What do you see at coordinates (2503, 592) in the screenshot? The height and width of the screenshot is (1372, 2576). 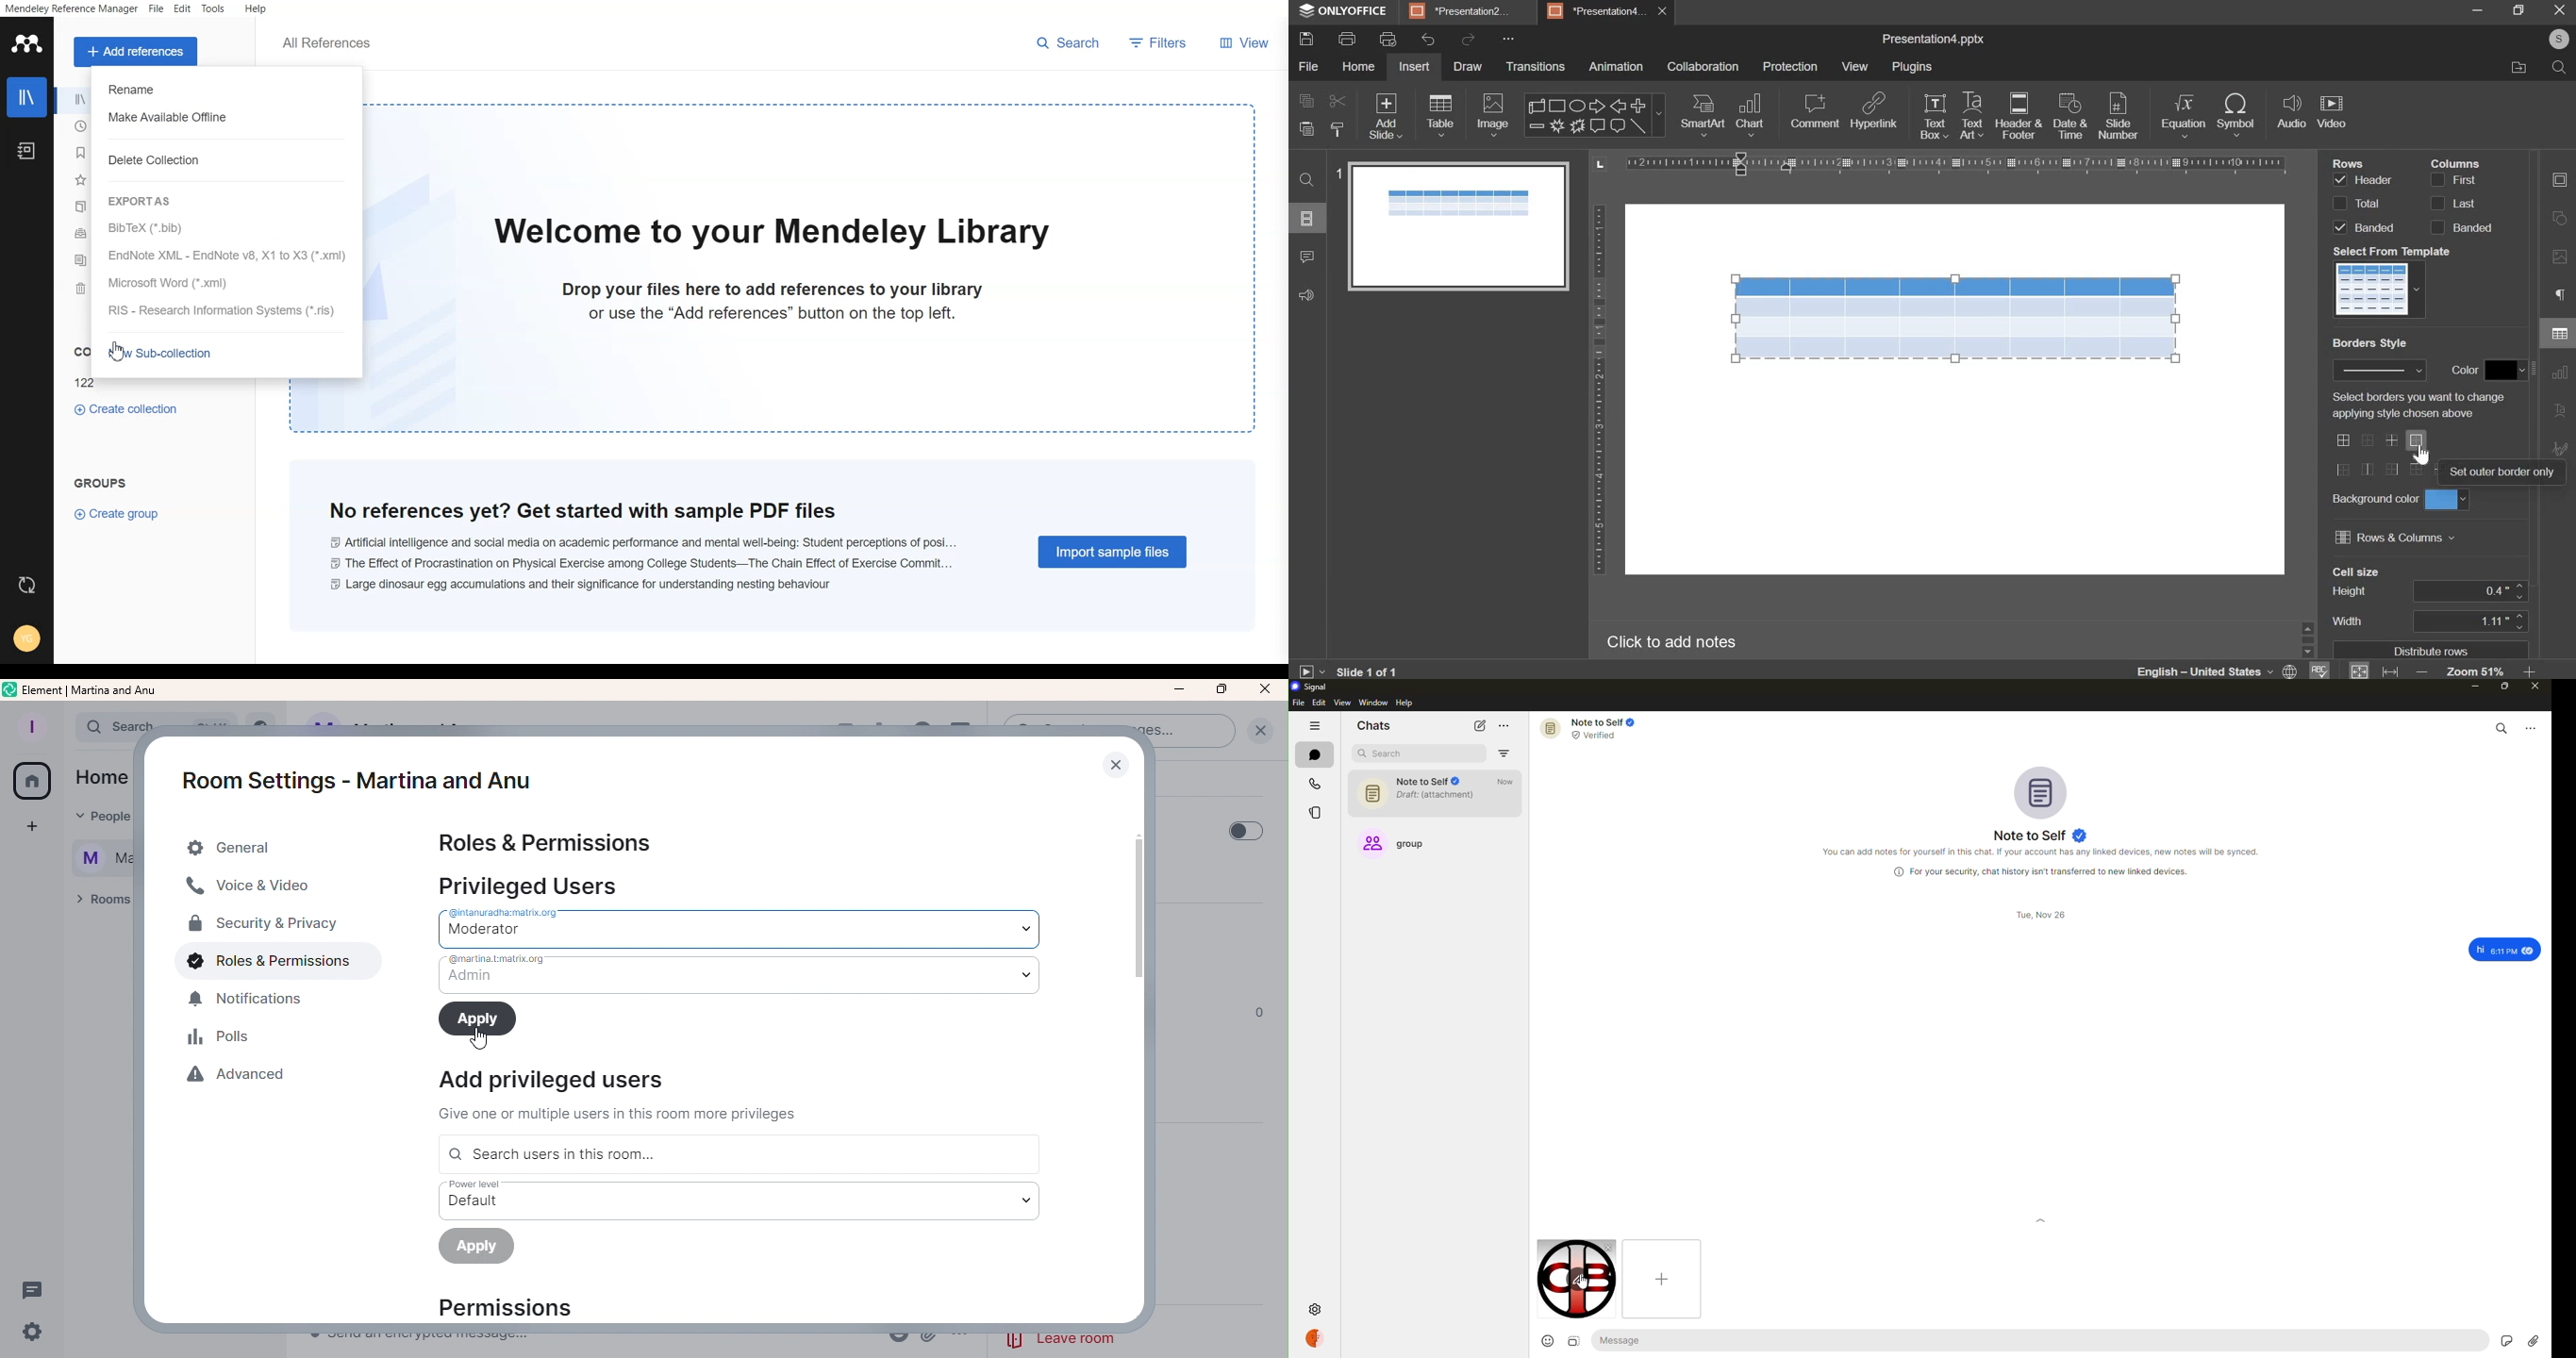 I see `cell size` at bounding box center [2503, 592].